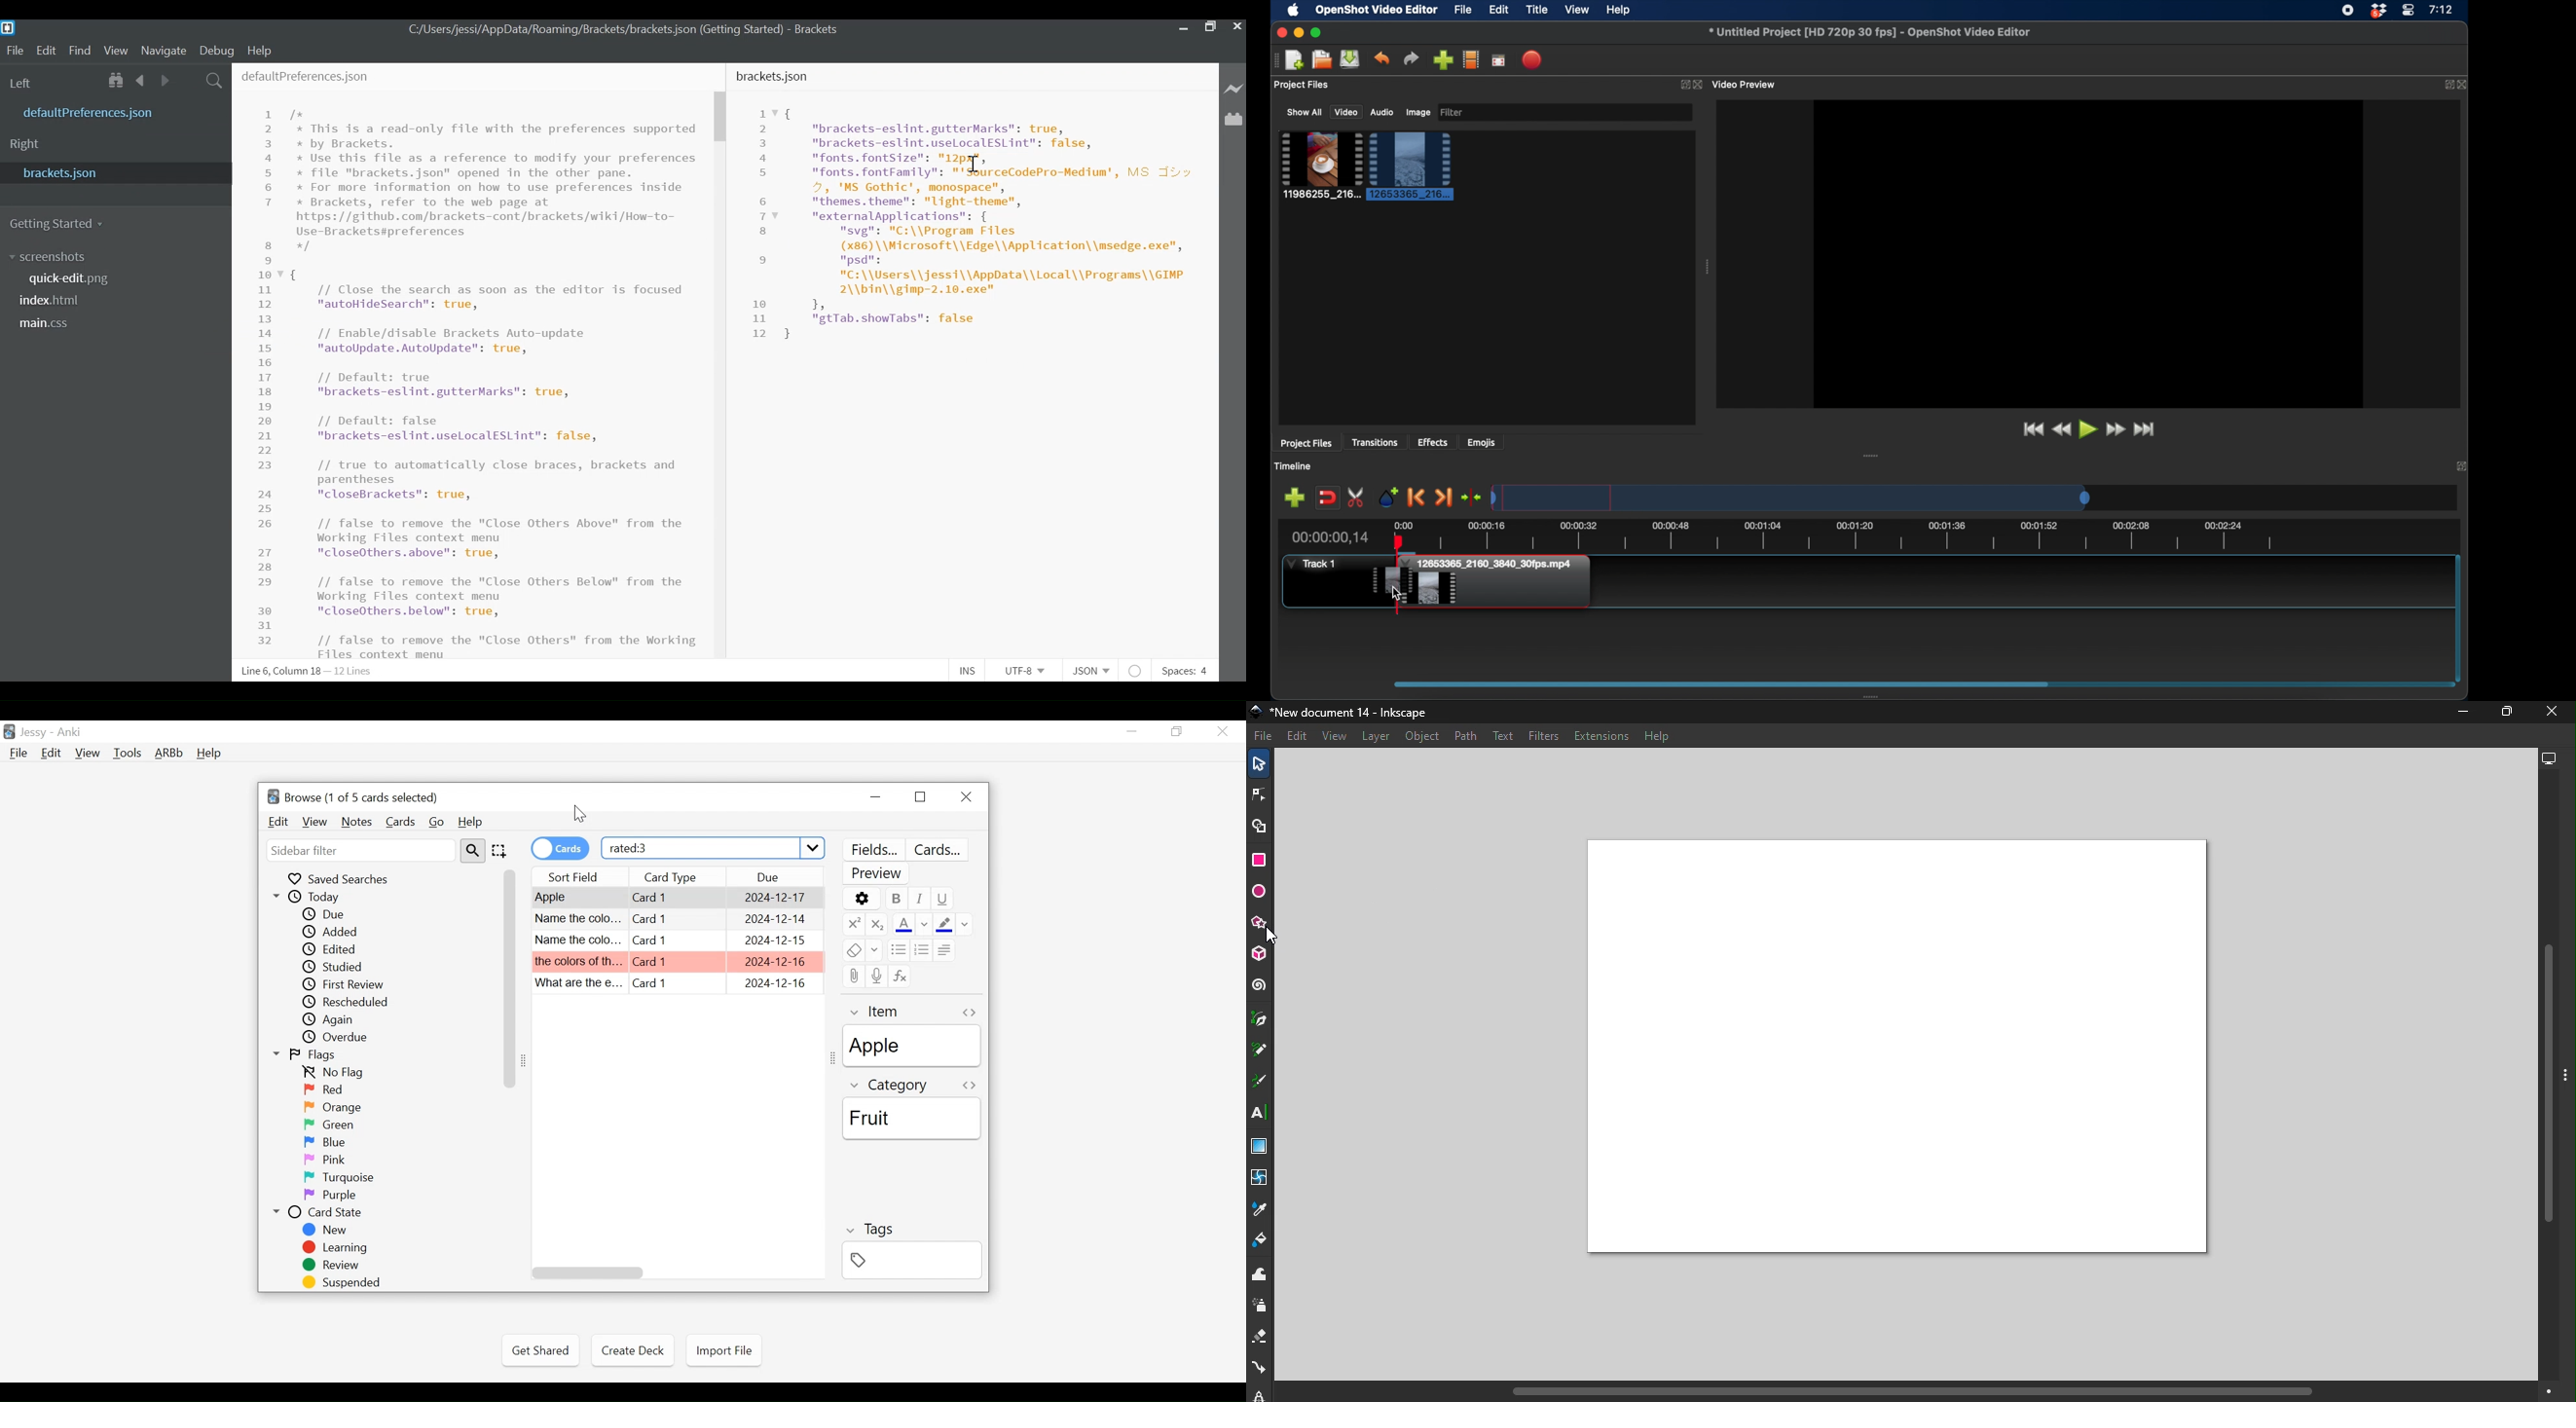  What do you see at coordinates (974, 233) in the screenshot?
I see `1v{

2 "brackets-eslint.gutterMarks": true,

3 "brackets-eslint.uselocalESLint": false,

4 "fonts. fontSize": SER)

5 "fonts. fontFamily": "' rceCodePro-Medium', MS Jv

4, 'MS Gothic', monospace",

6 "themes.theme": "light-theme",

Tv "externalApplications": {

8 "svg": "C:\\Program Files
(x86) \\Microsoft\\Edge\\Application\\msedge.exe",

9 "psd":
"C:\\Users\\jessi\\AppData\\Local\\Programs\\GIMP
2\\bin\\gimp-2.10.exe"

10 1,

1 "gtTab.showTabs": false

12}` at bounding box center [974, 233].